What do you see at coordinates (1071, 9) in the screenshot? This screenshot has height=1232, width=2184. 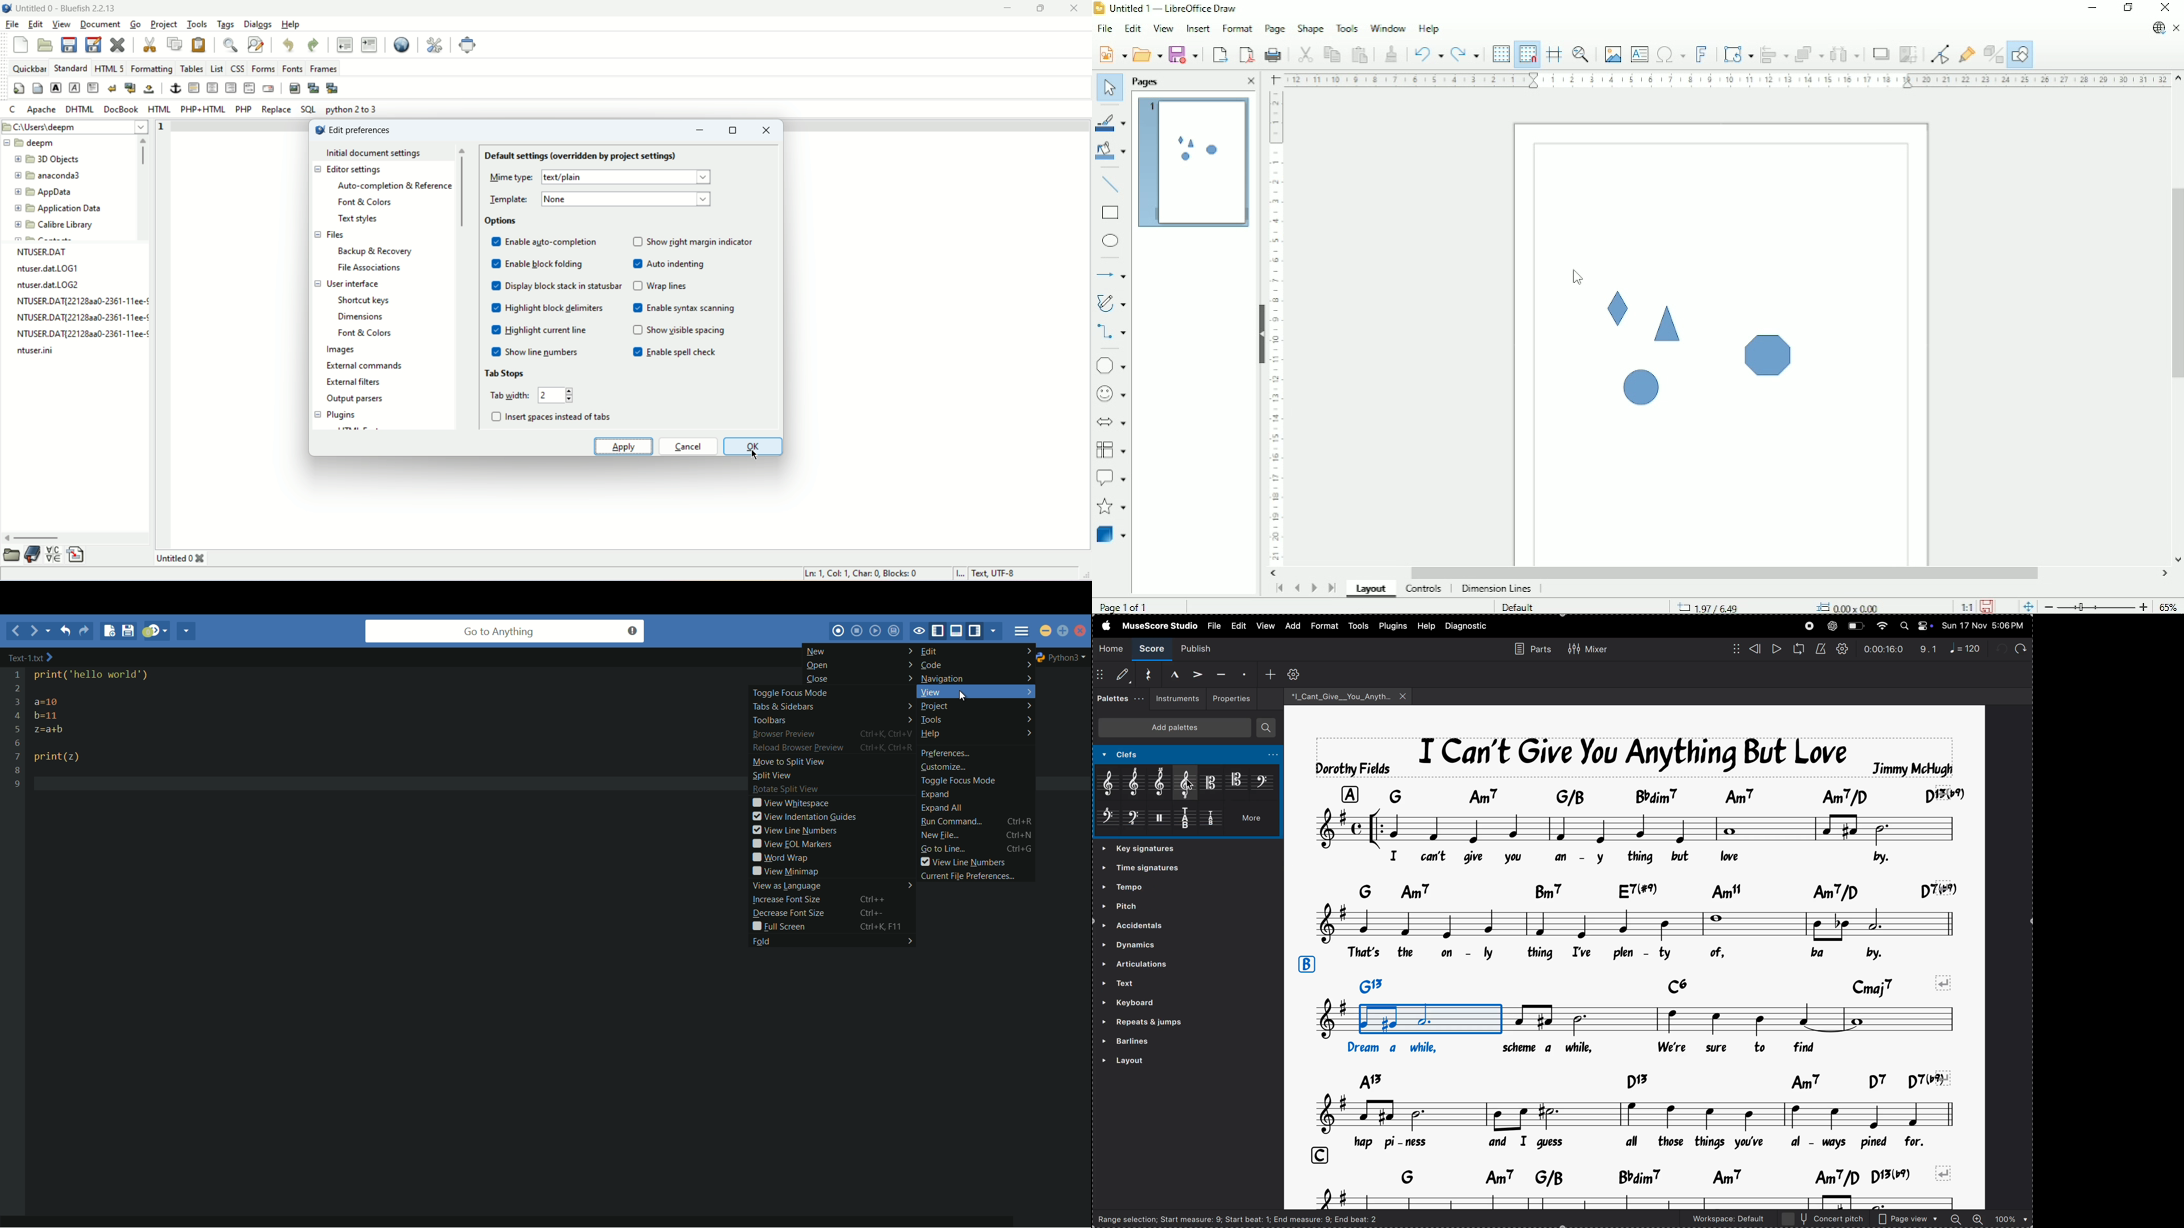 I see `close` at bounding box center [1071, 9].